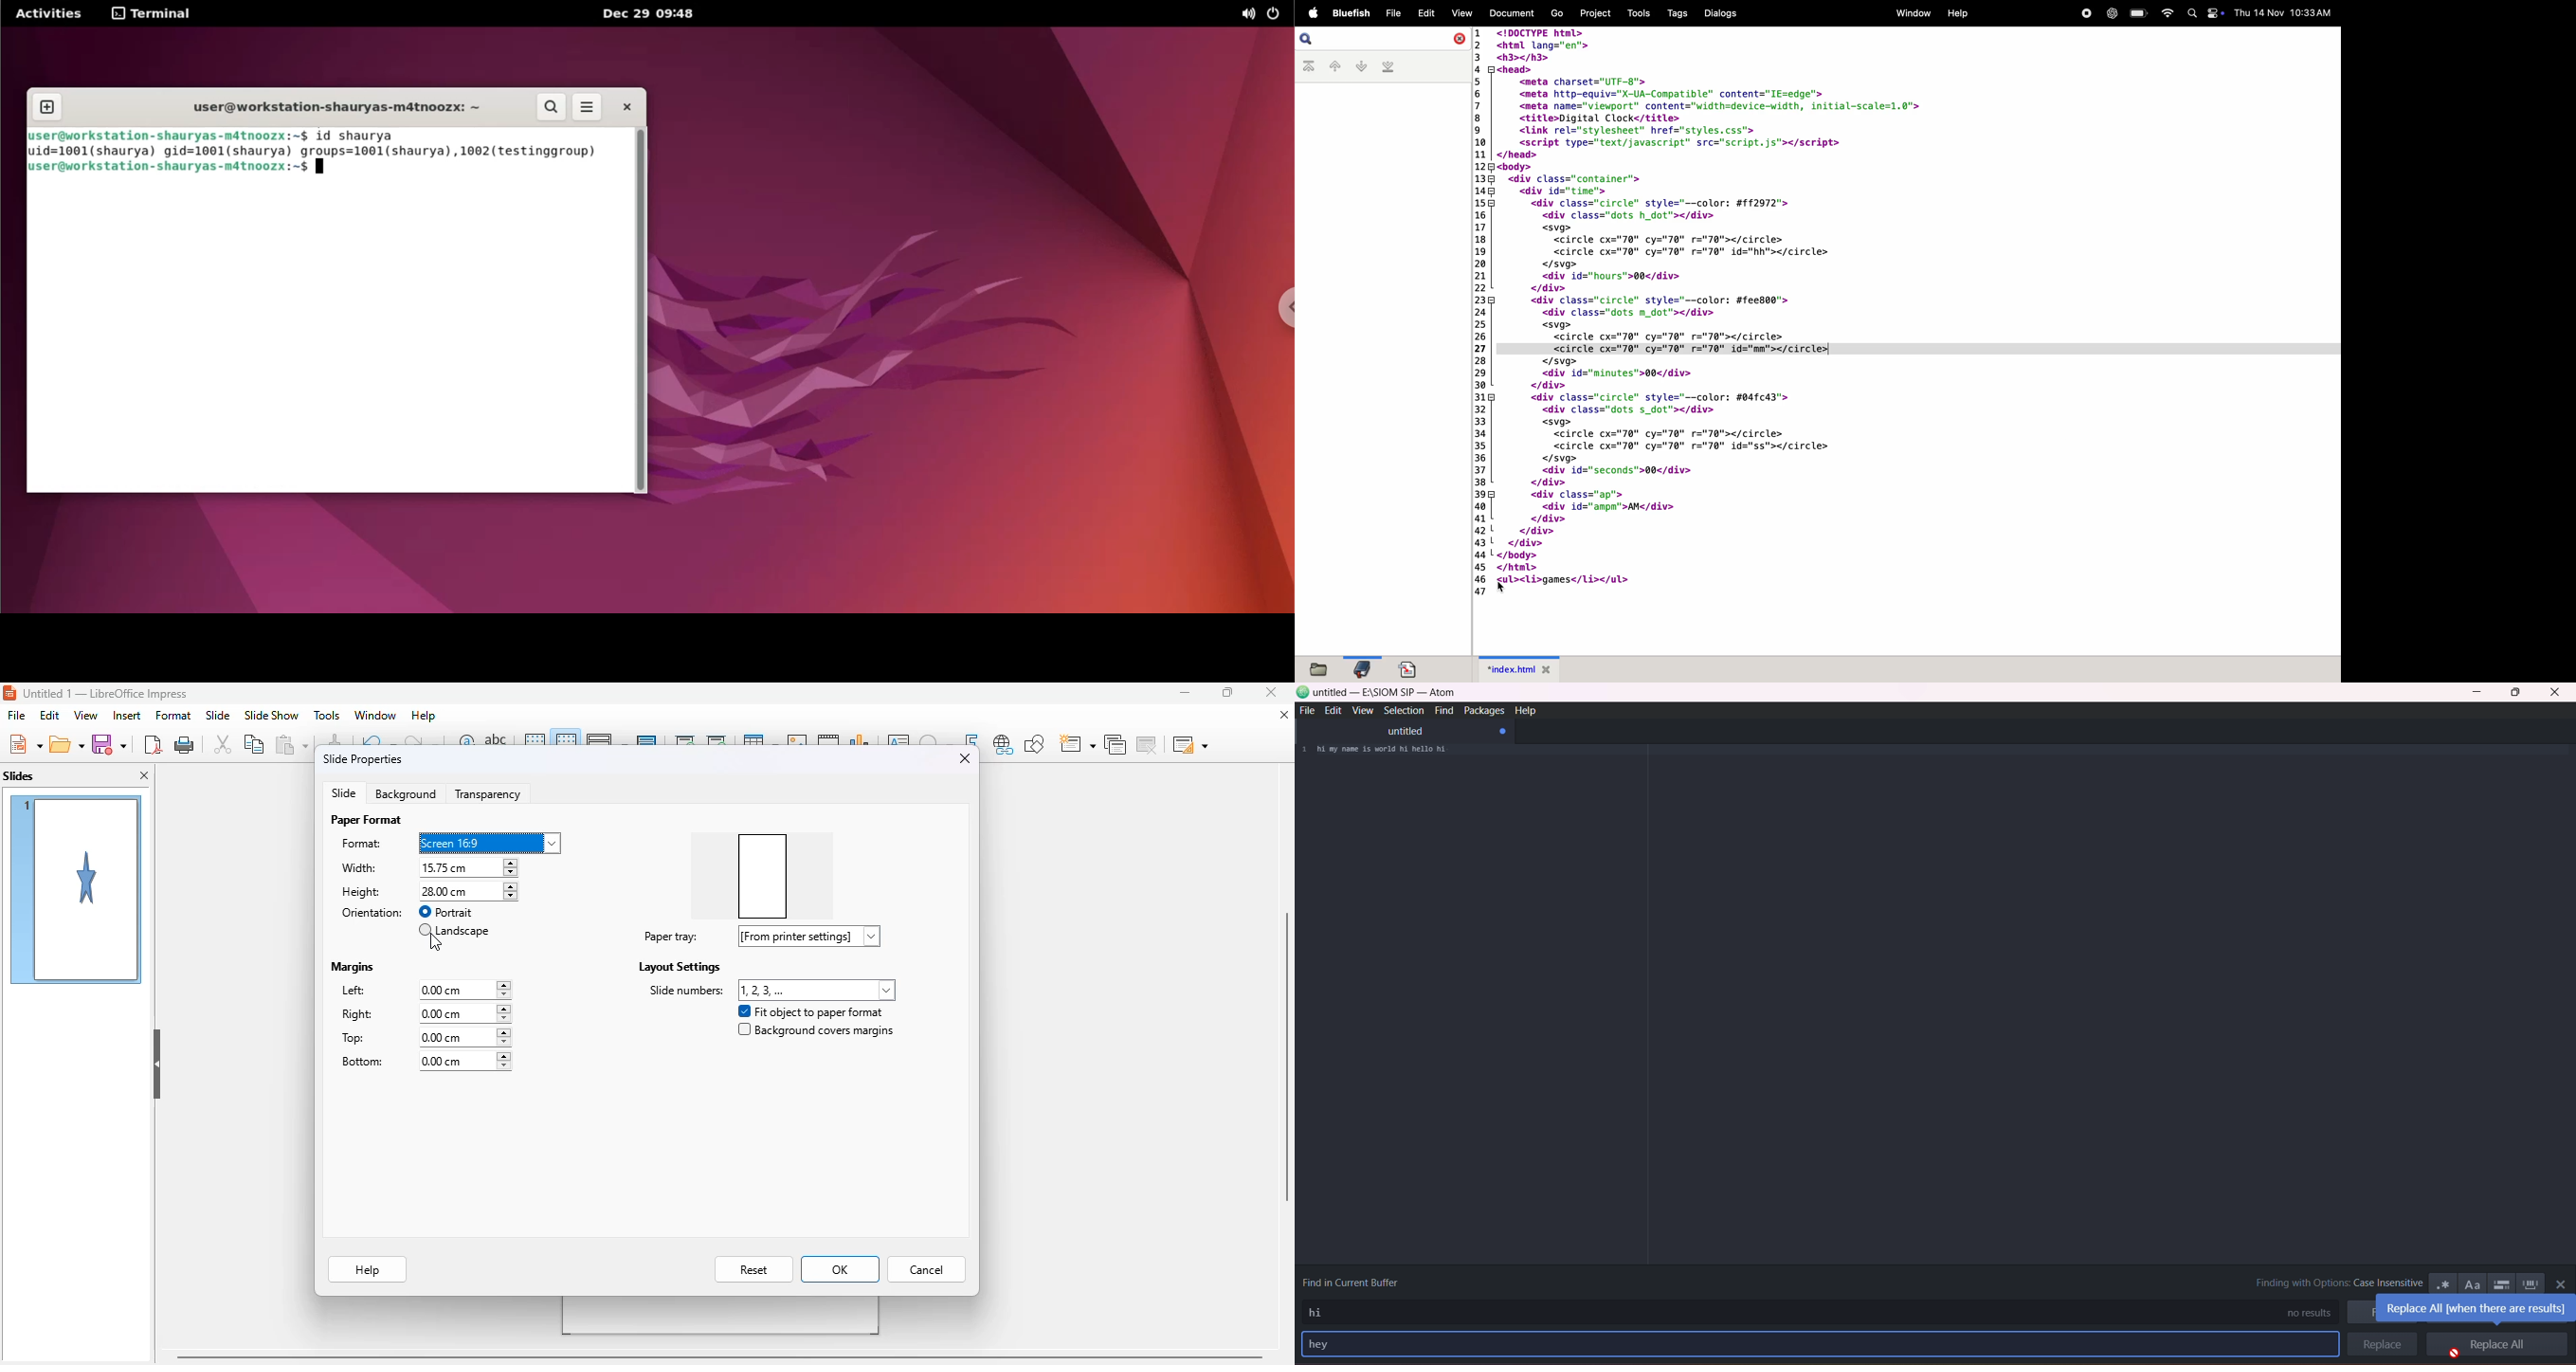 The image size is (2576, 1372). I want to click on battery, so click(2137, 14).